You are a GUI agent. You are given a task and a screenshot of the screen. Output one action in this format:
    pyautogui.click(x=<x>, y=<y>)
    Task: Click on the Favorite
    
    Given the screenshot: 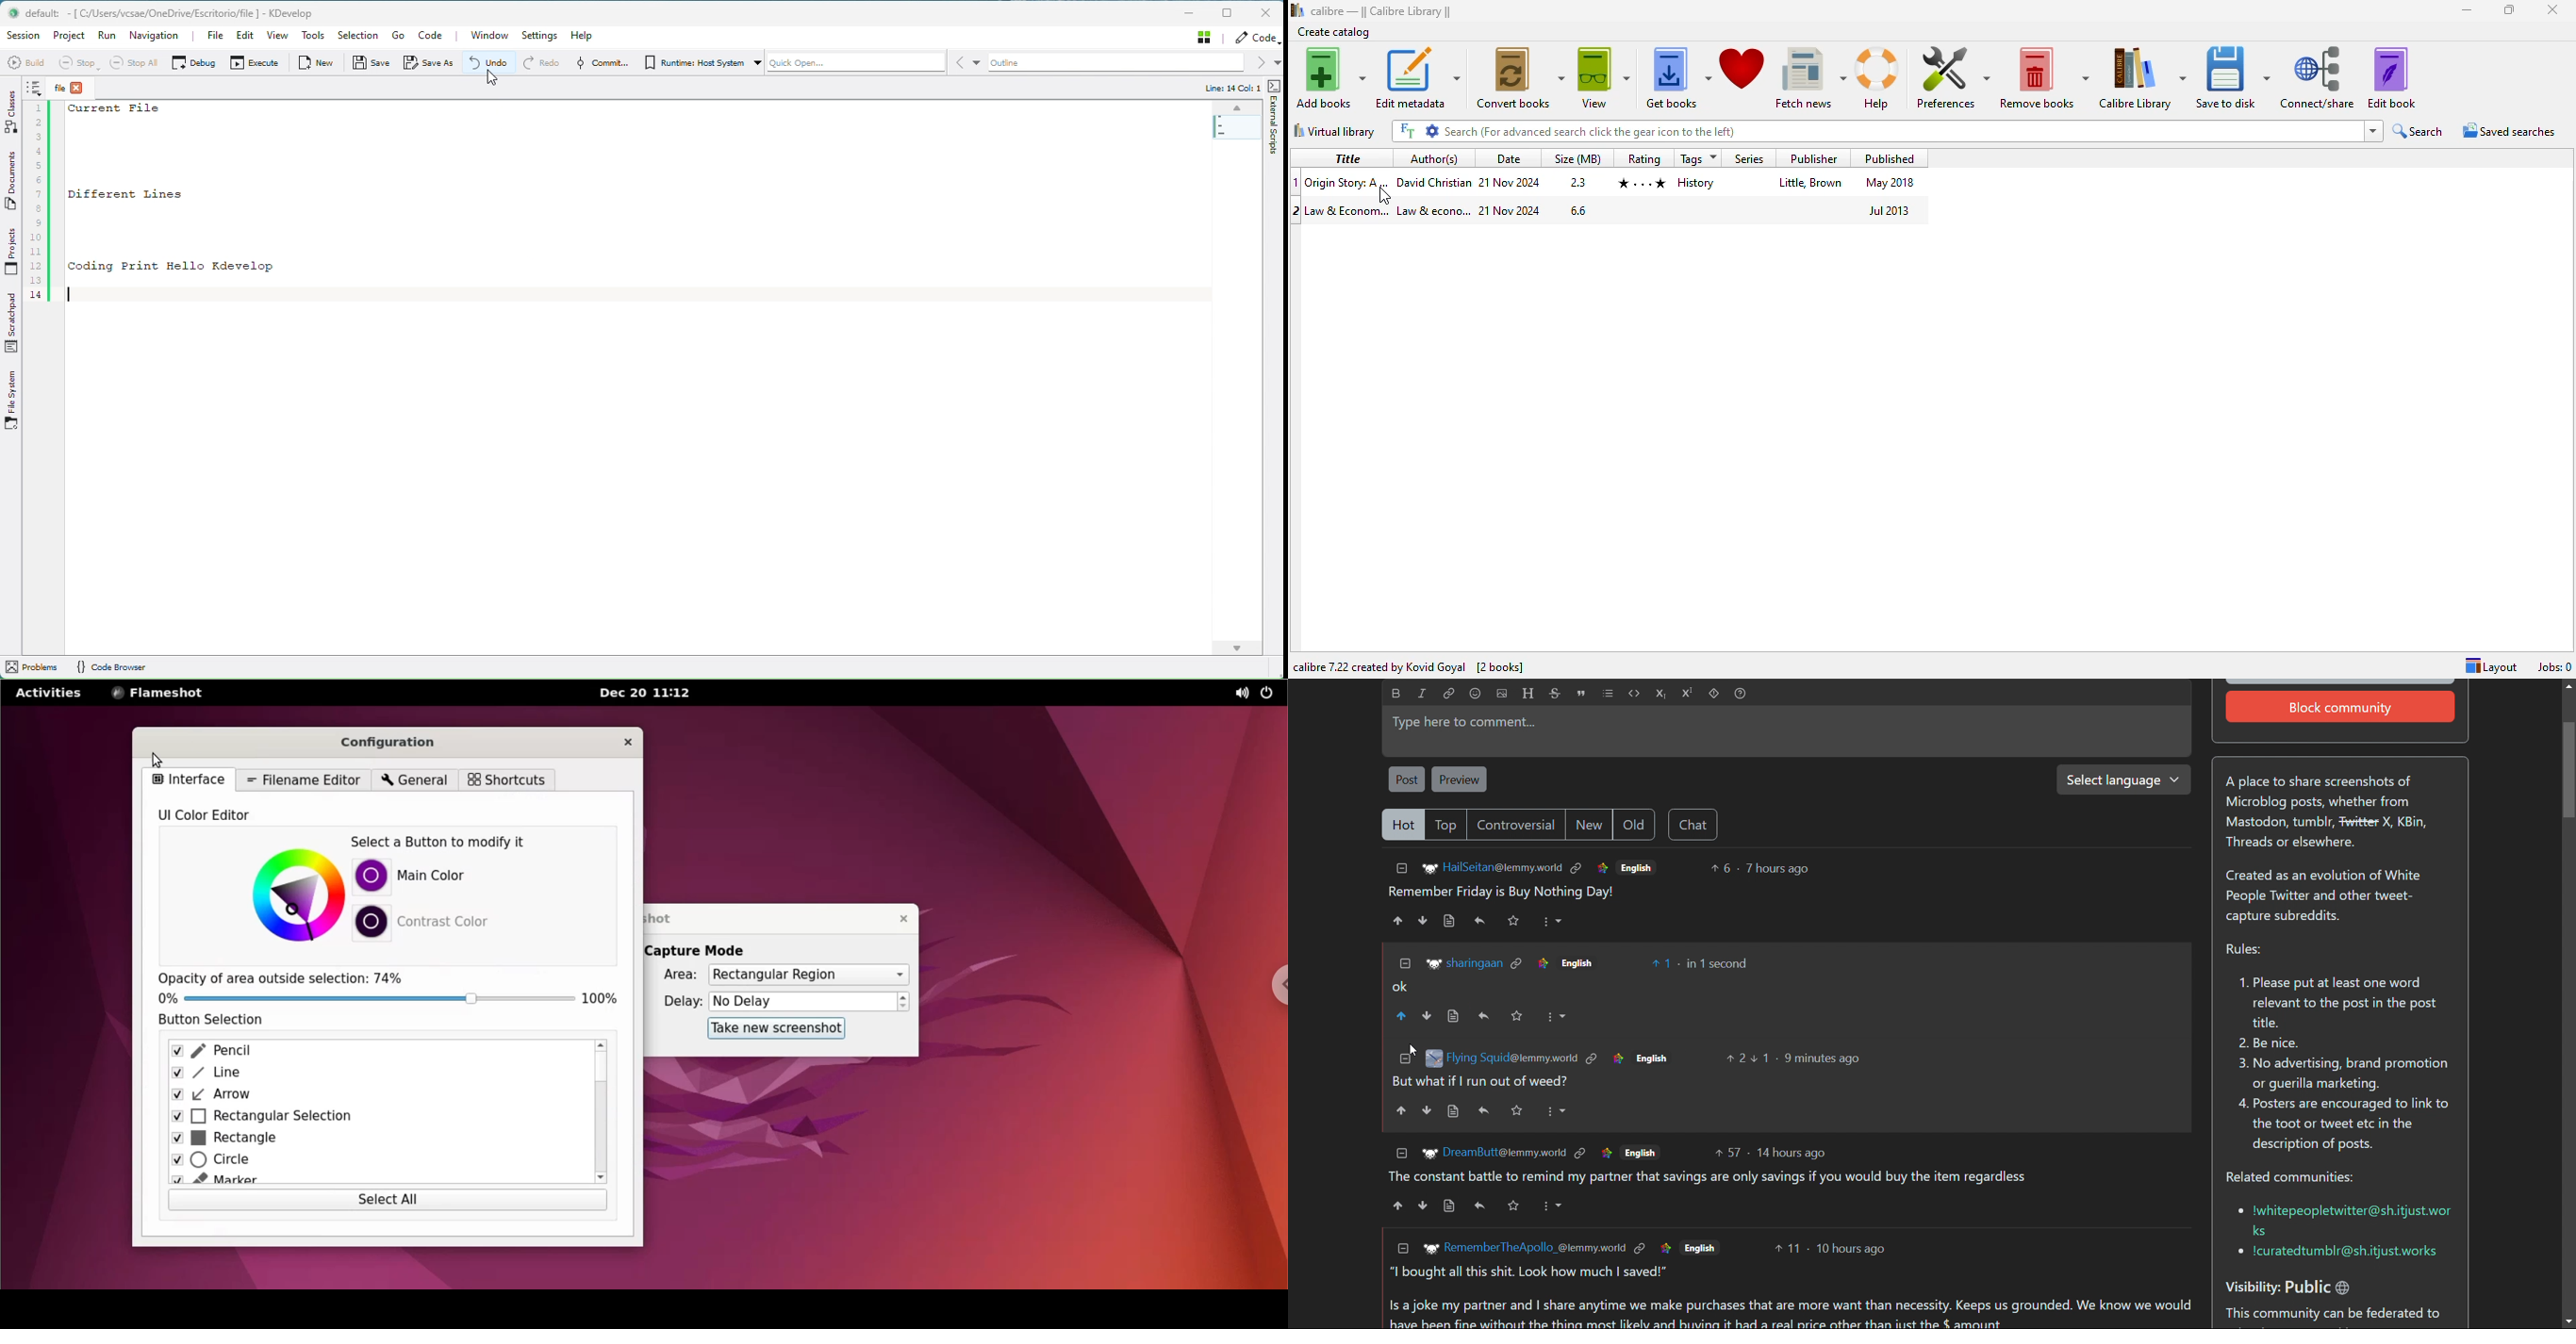 What is the action you would take?
    pyautogui.click(x=1517, y=1208)
    